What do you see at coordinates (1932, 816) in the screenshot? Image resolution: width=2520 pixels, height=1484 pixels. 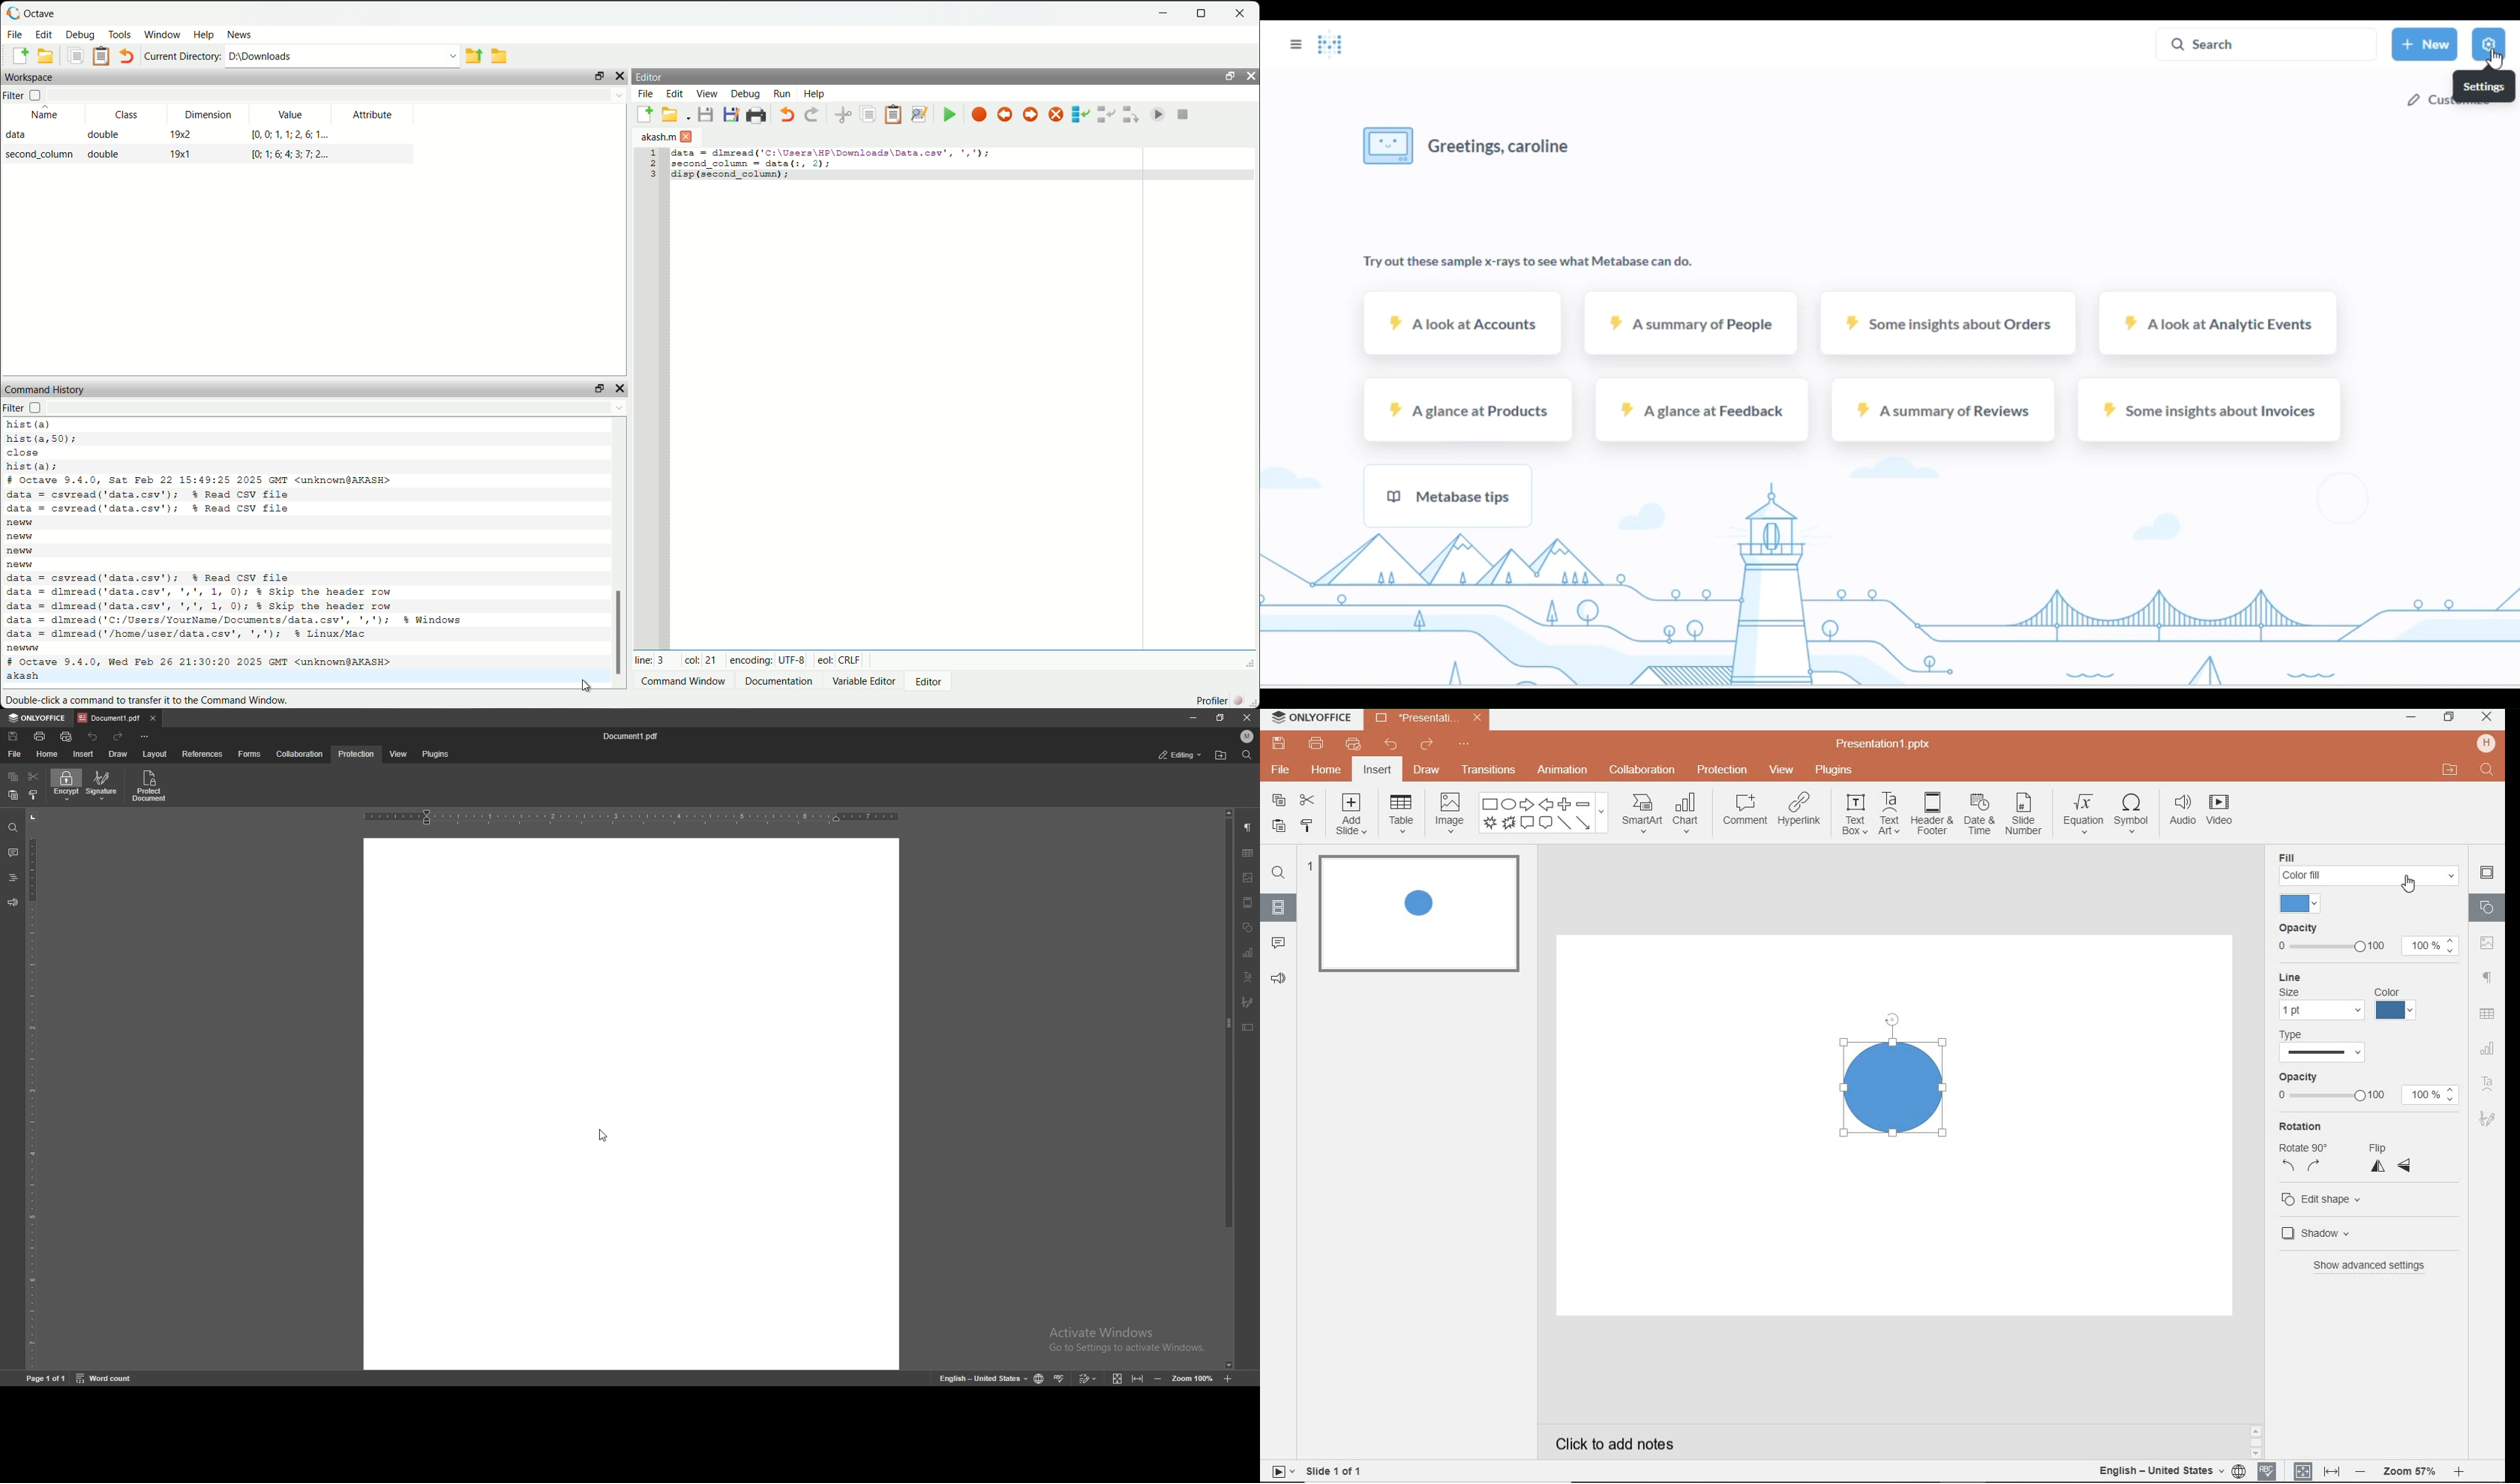 I see `header & footer` at bounding box center [1932, 816].